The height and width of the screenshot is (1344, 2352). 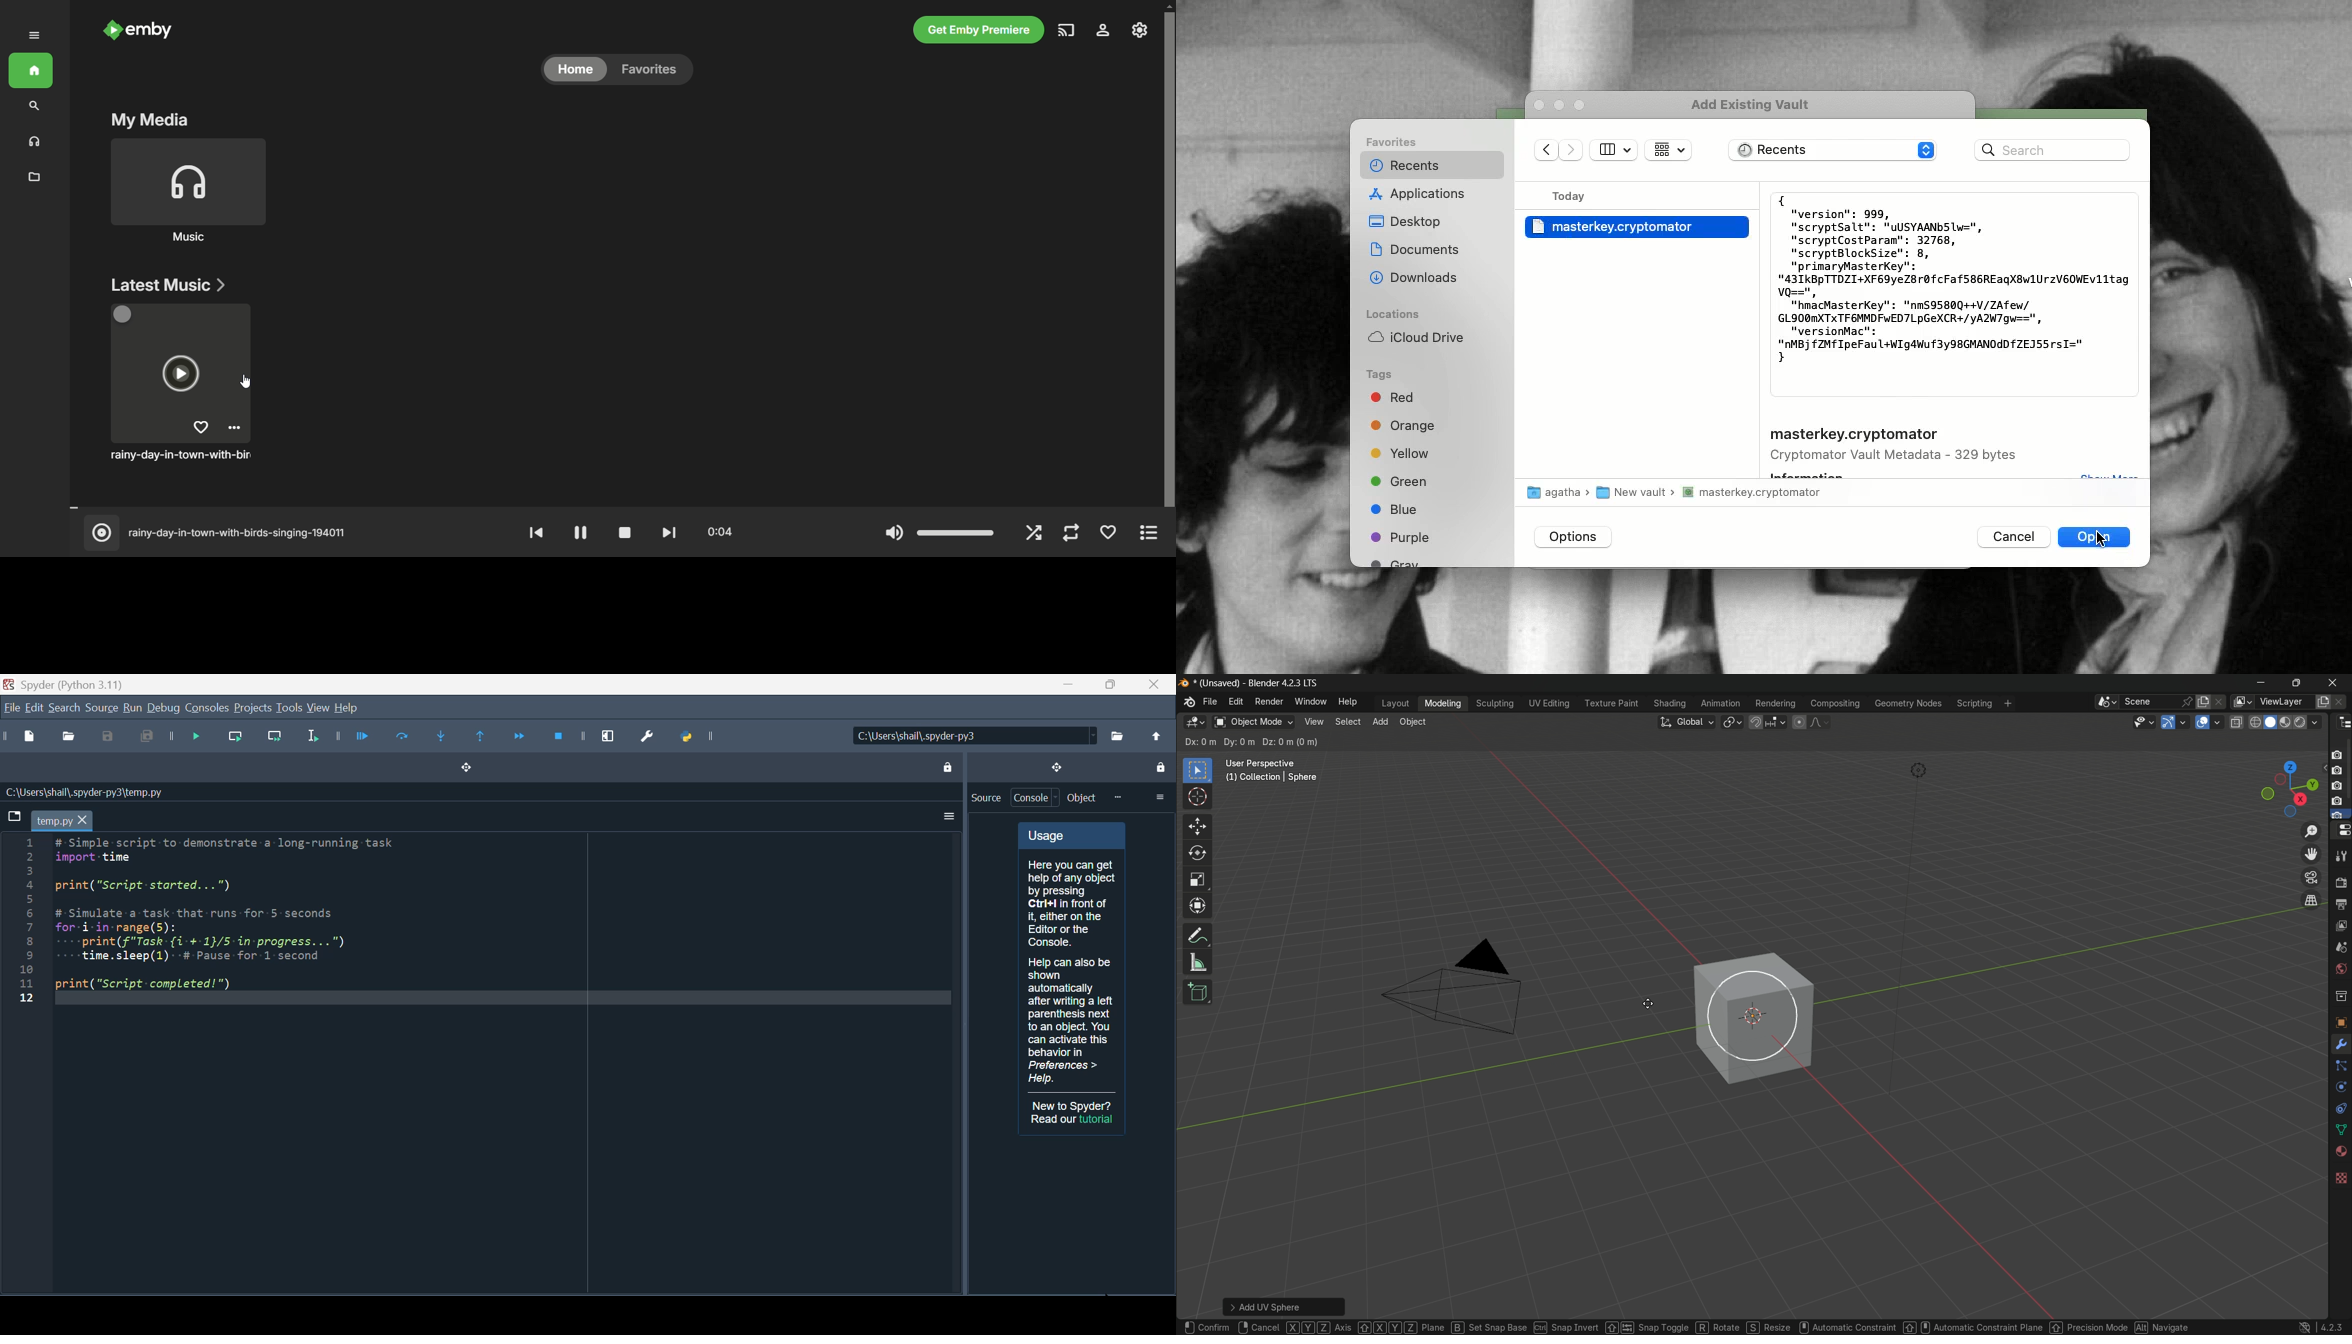 What do you see at coordinates (1108, 32) in the screenshot?
I see `settings` at bounding box center [1108, 32].